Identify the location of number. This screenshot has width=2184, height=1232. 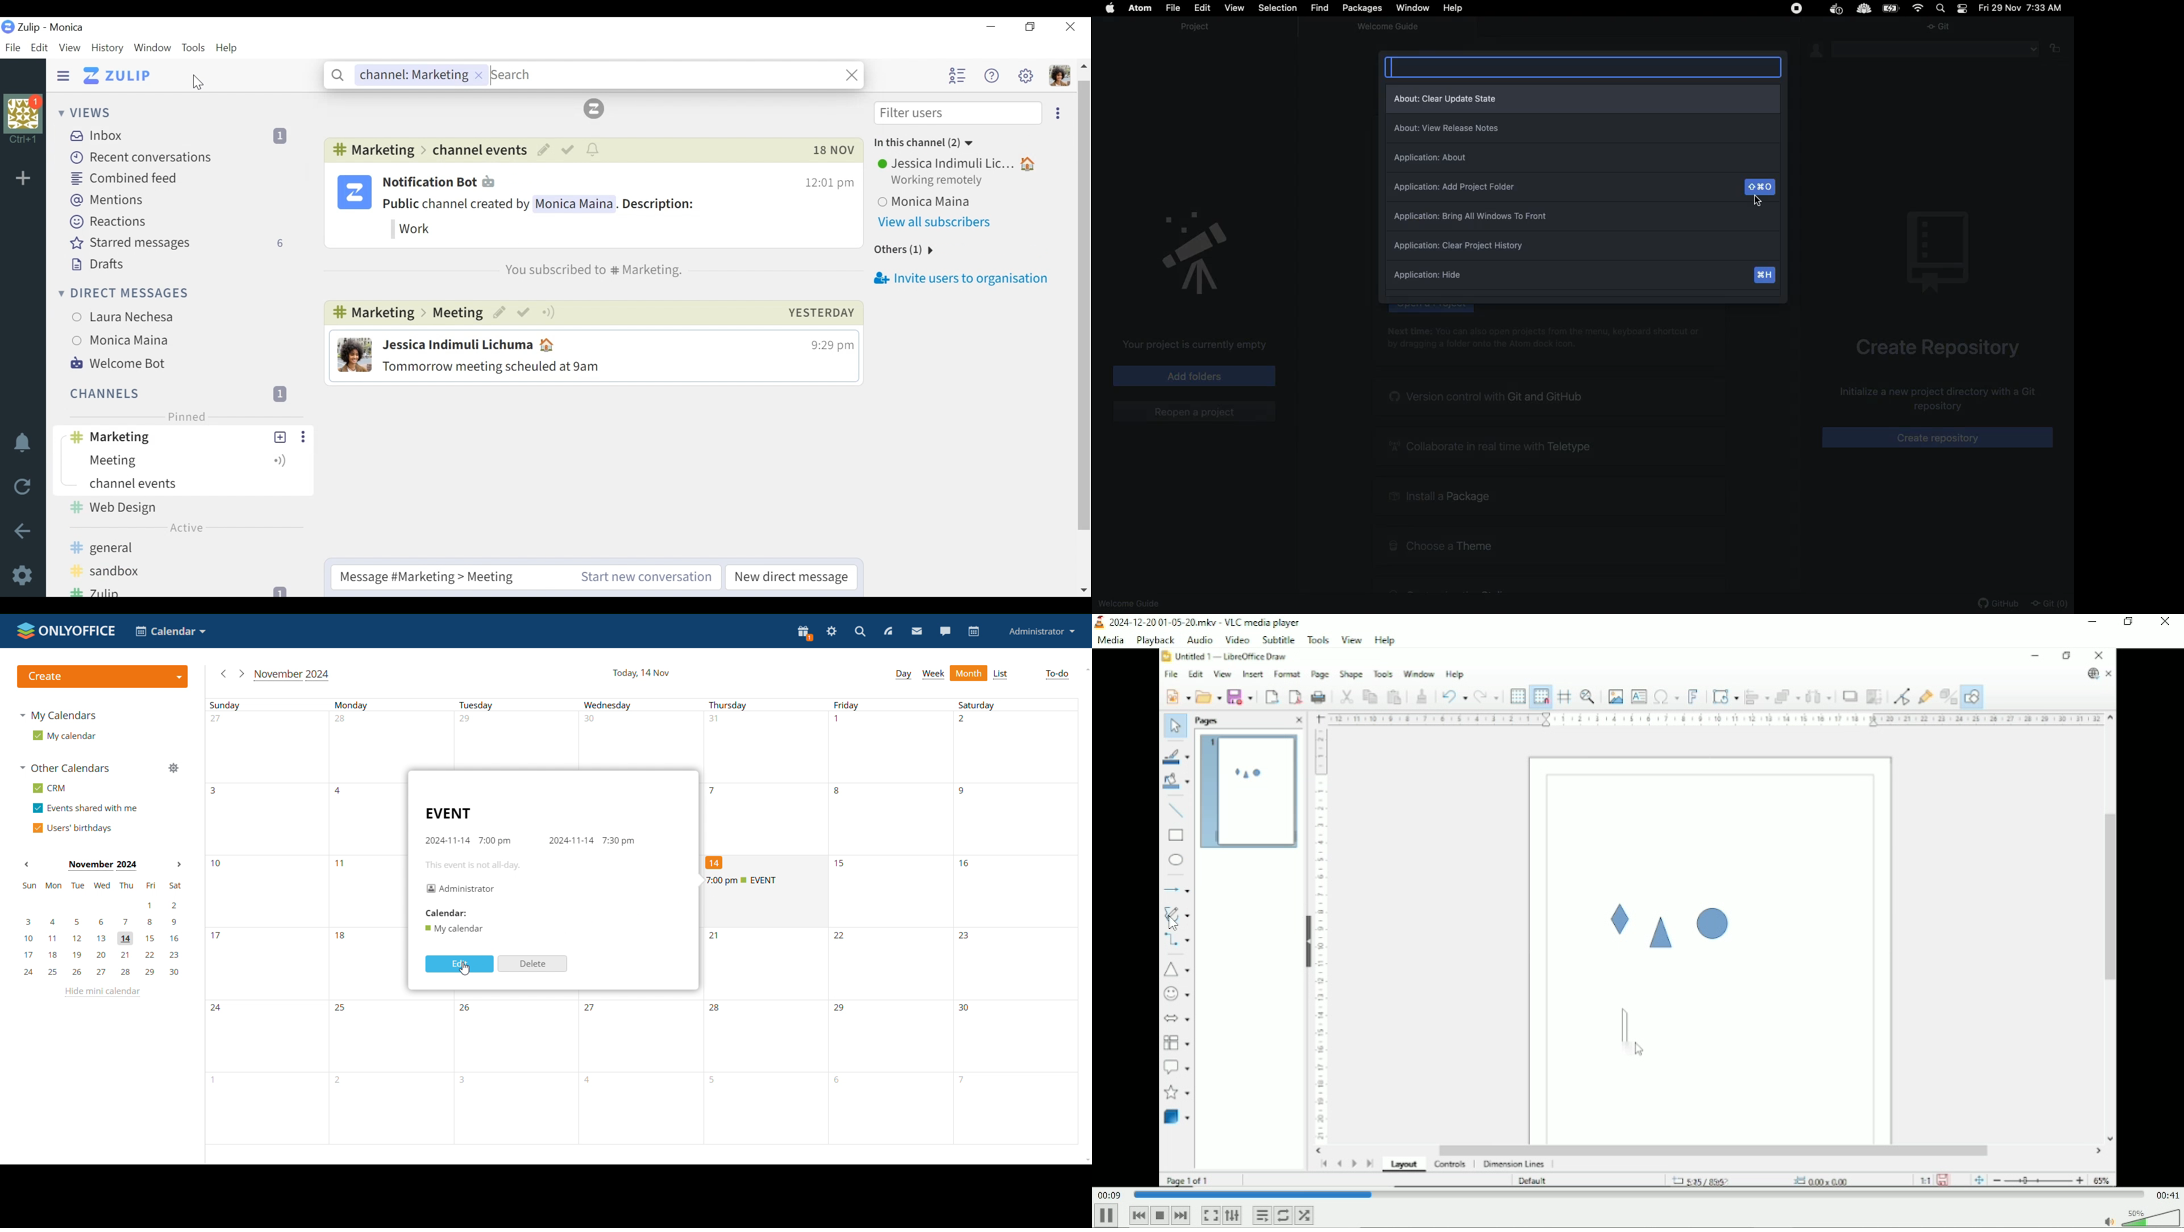
(468, 1010).